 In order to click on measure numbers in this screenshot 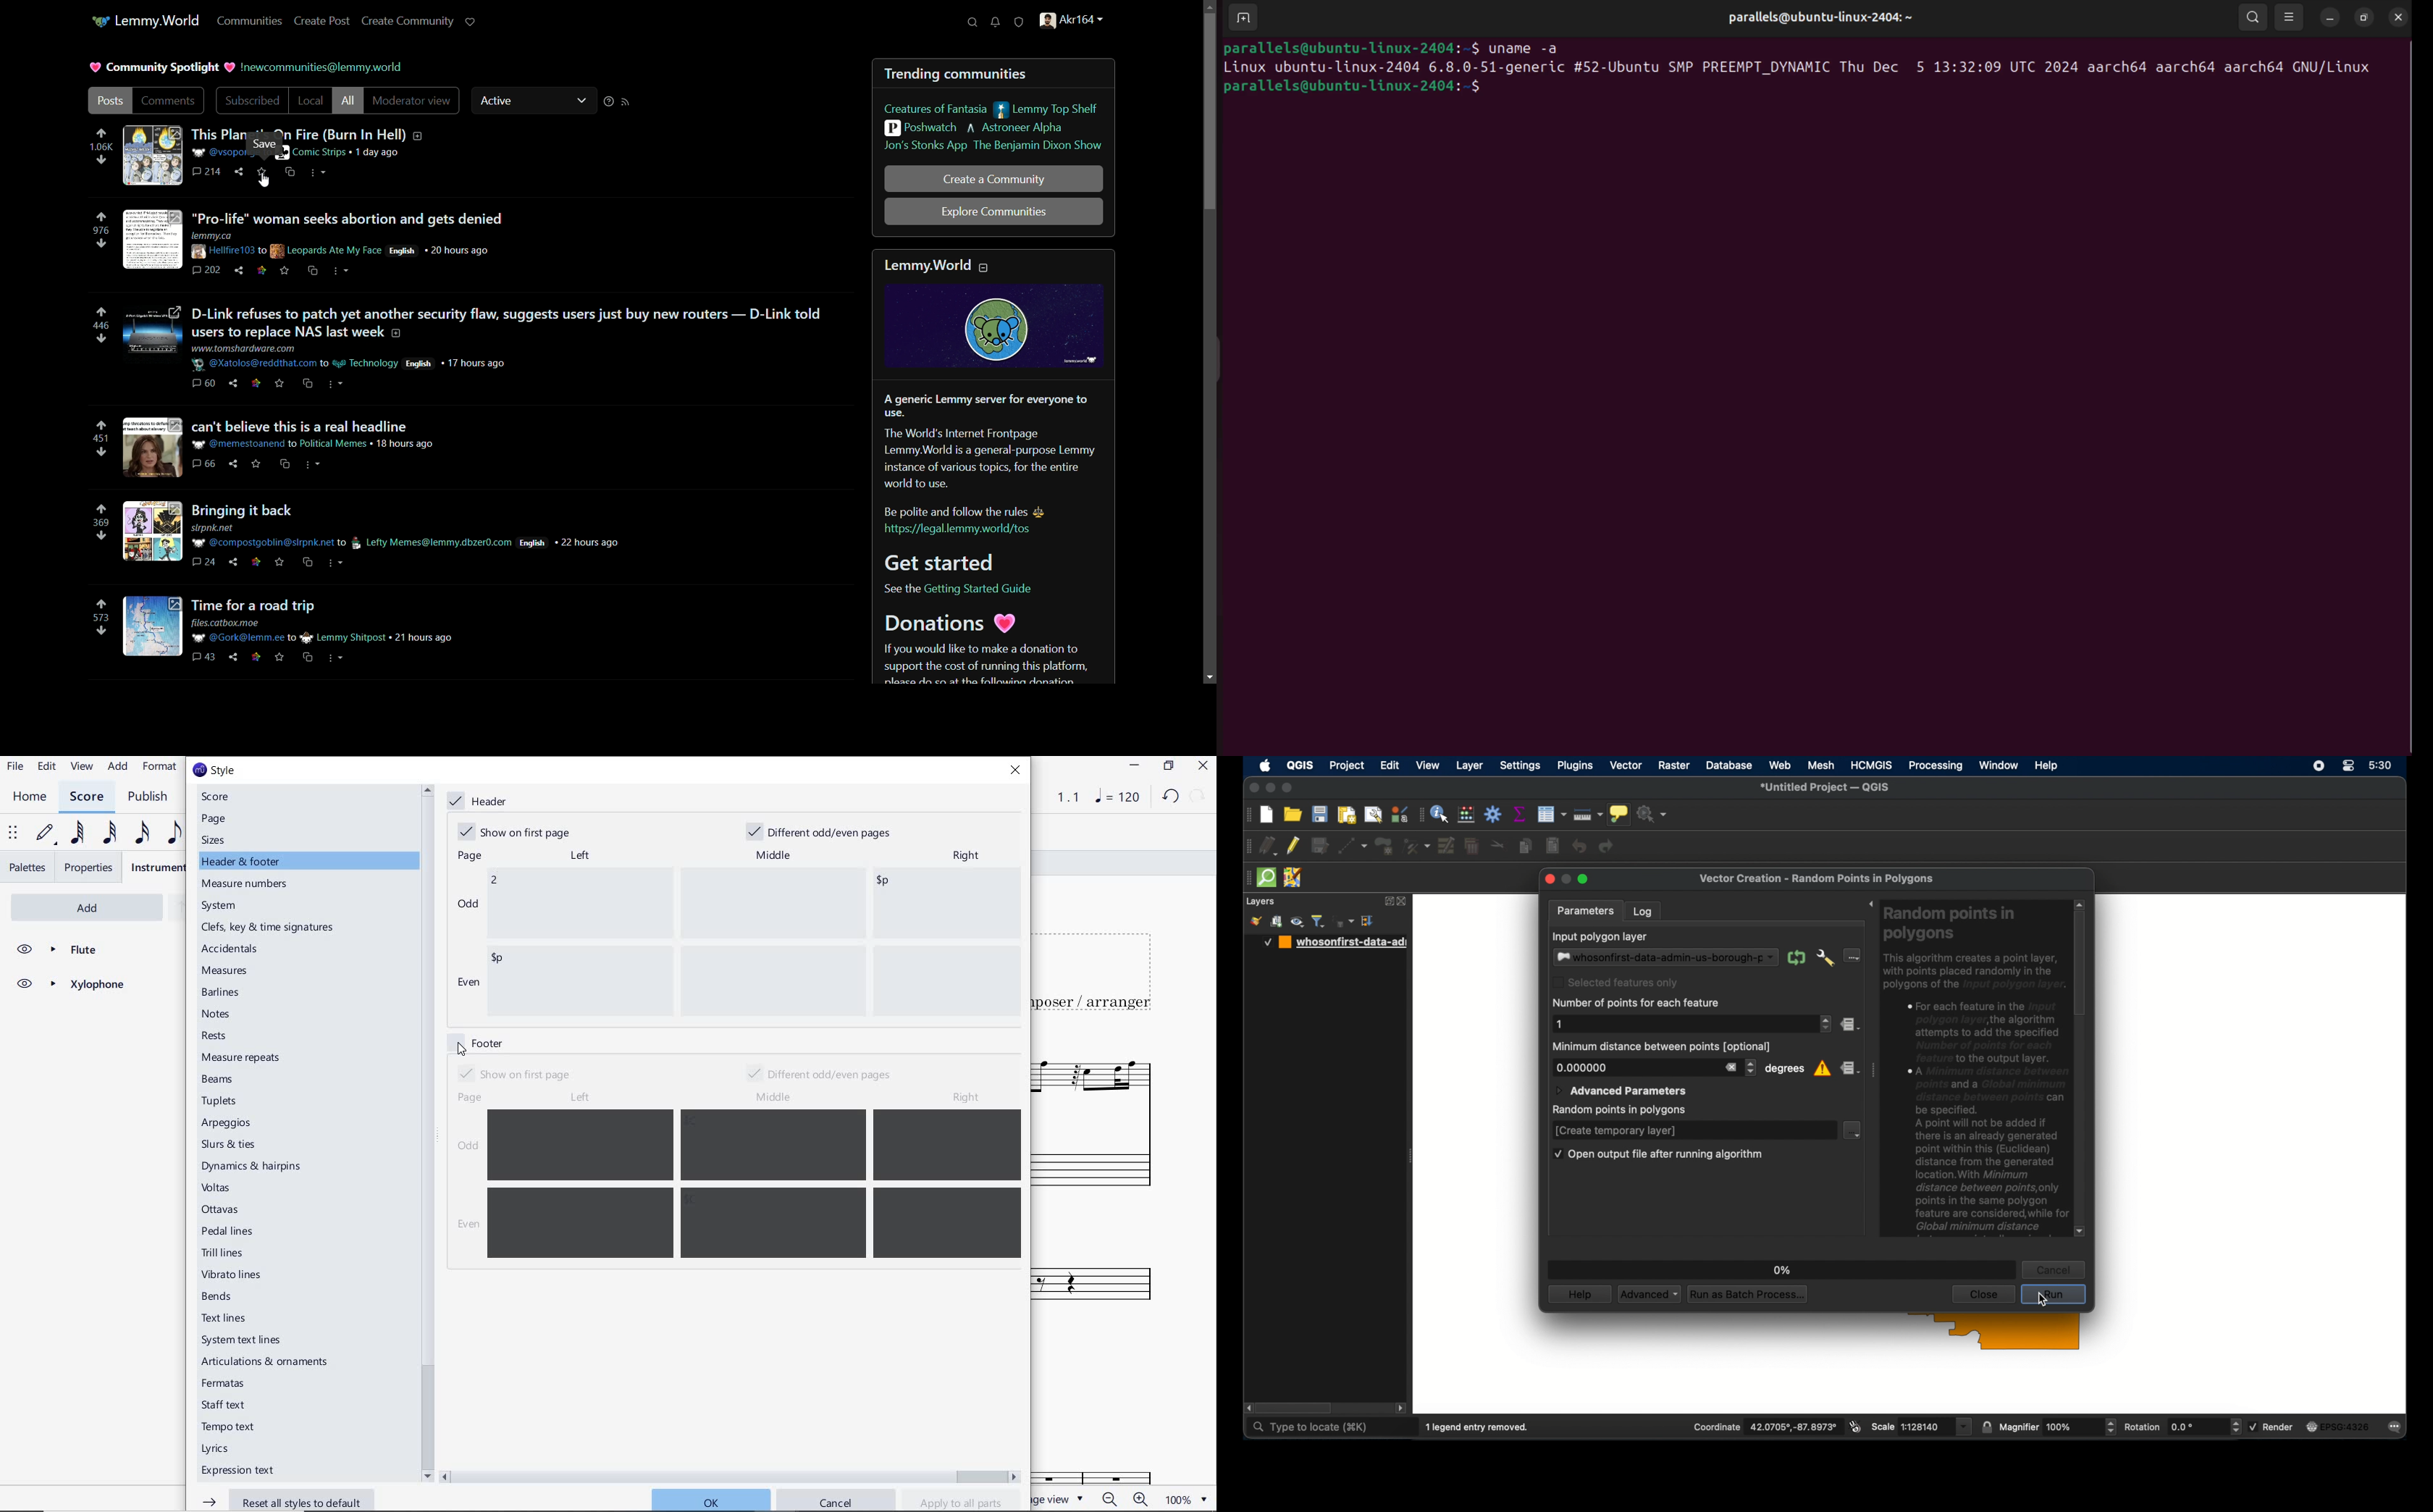, I will do `click(247, 885)`.